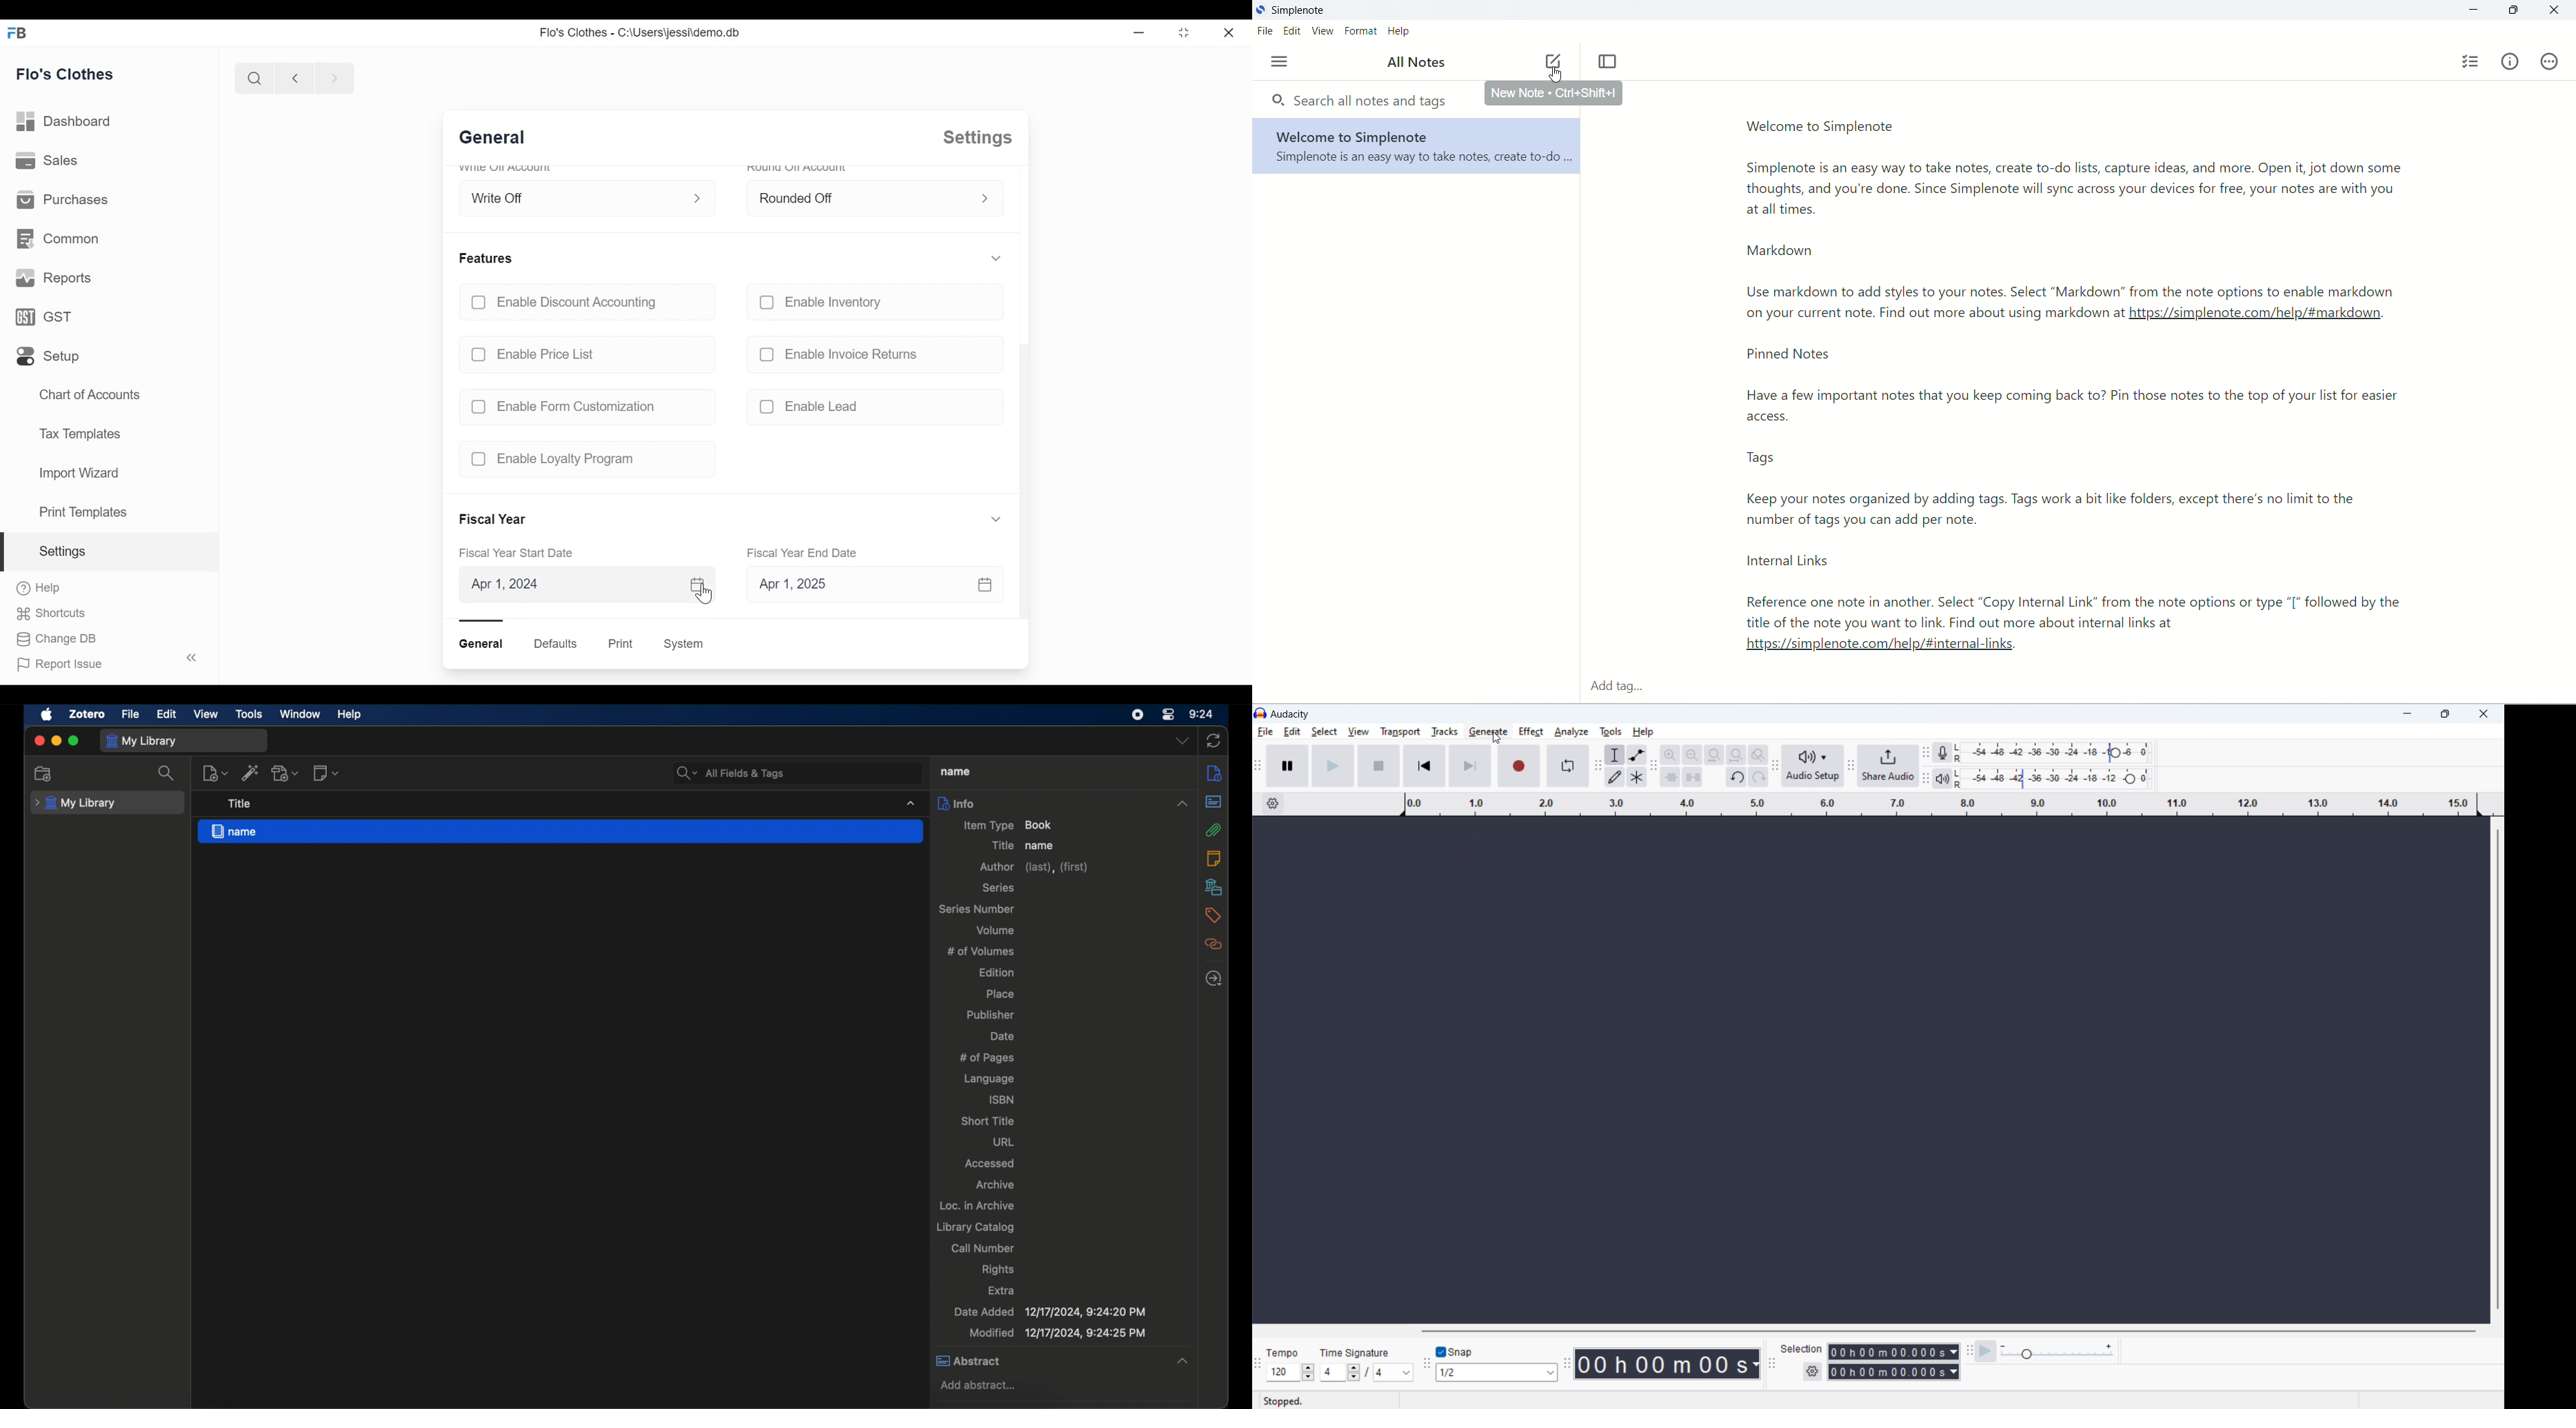 The width and height of the screenshot is (2576, 1428). What do you see at coordinates (1611, 731) in the screenshot?
I see `tools` at bounding box center [1611, 731].